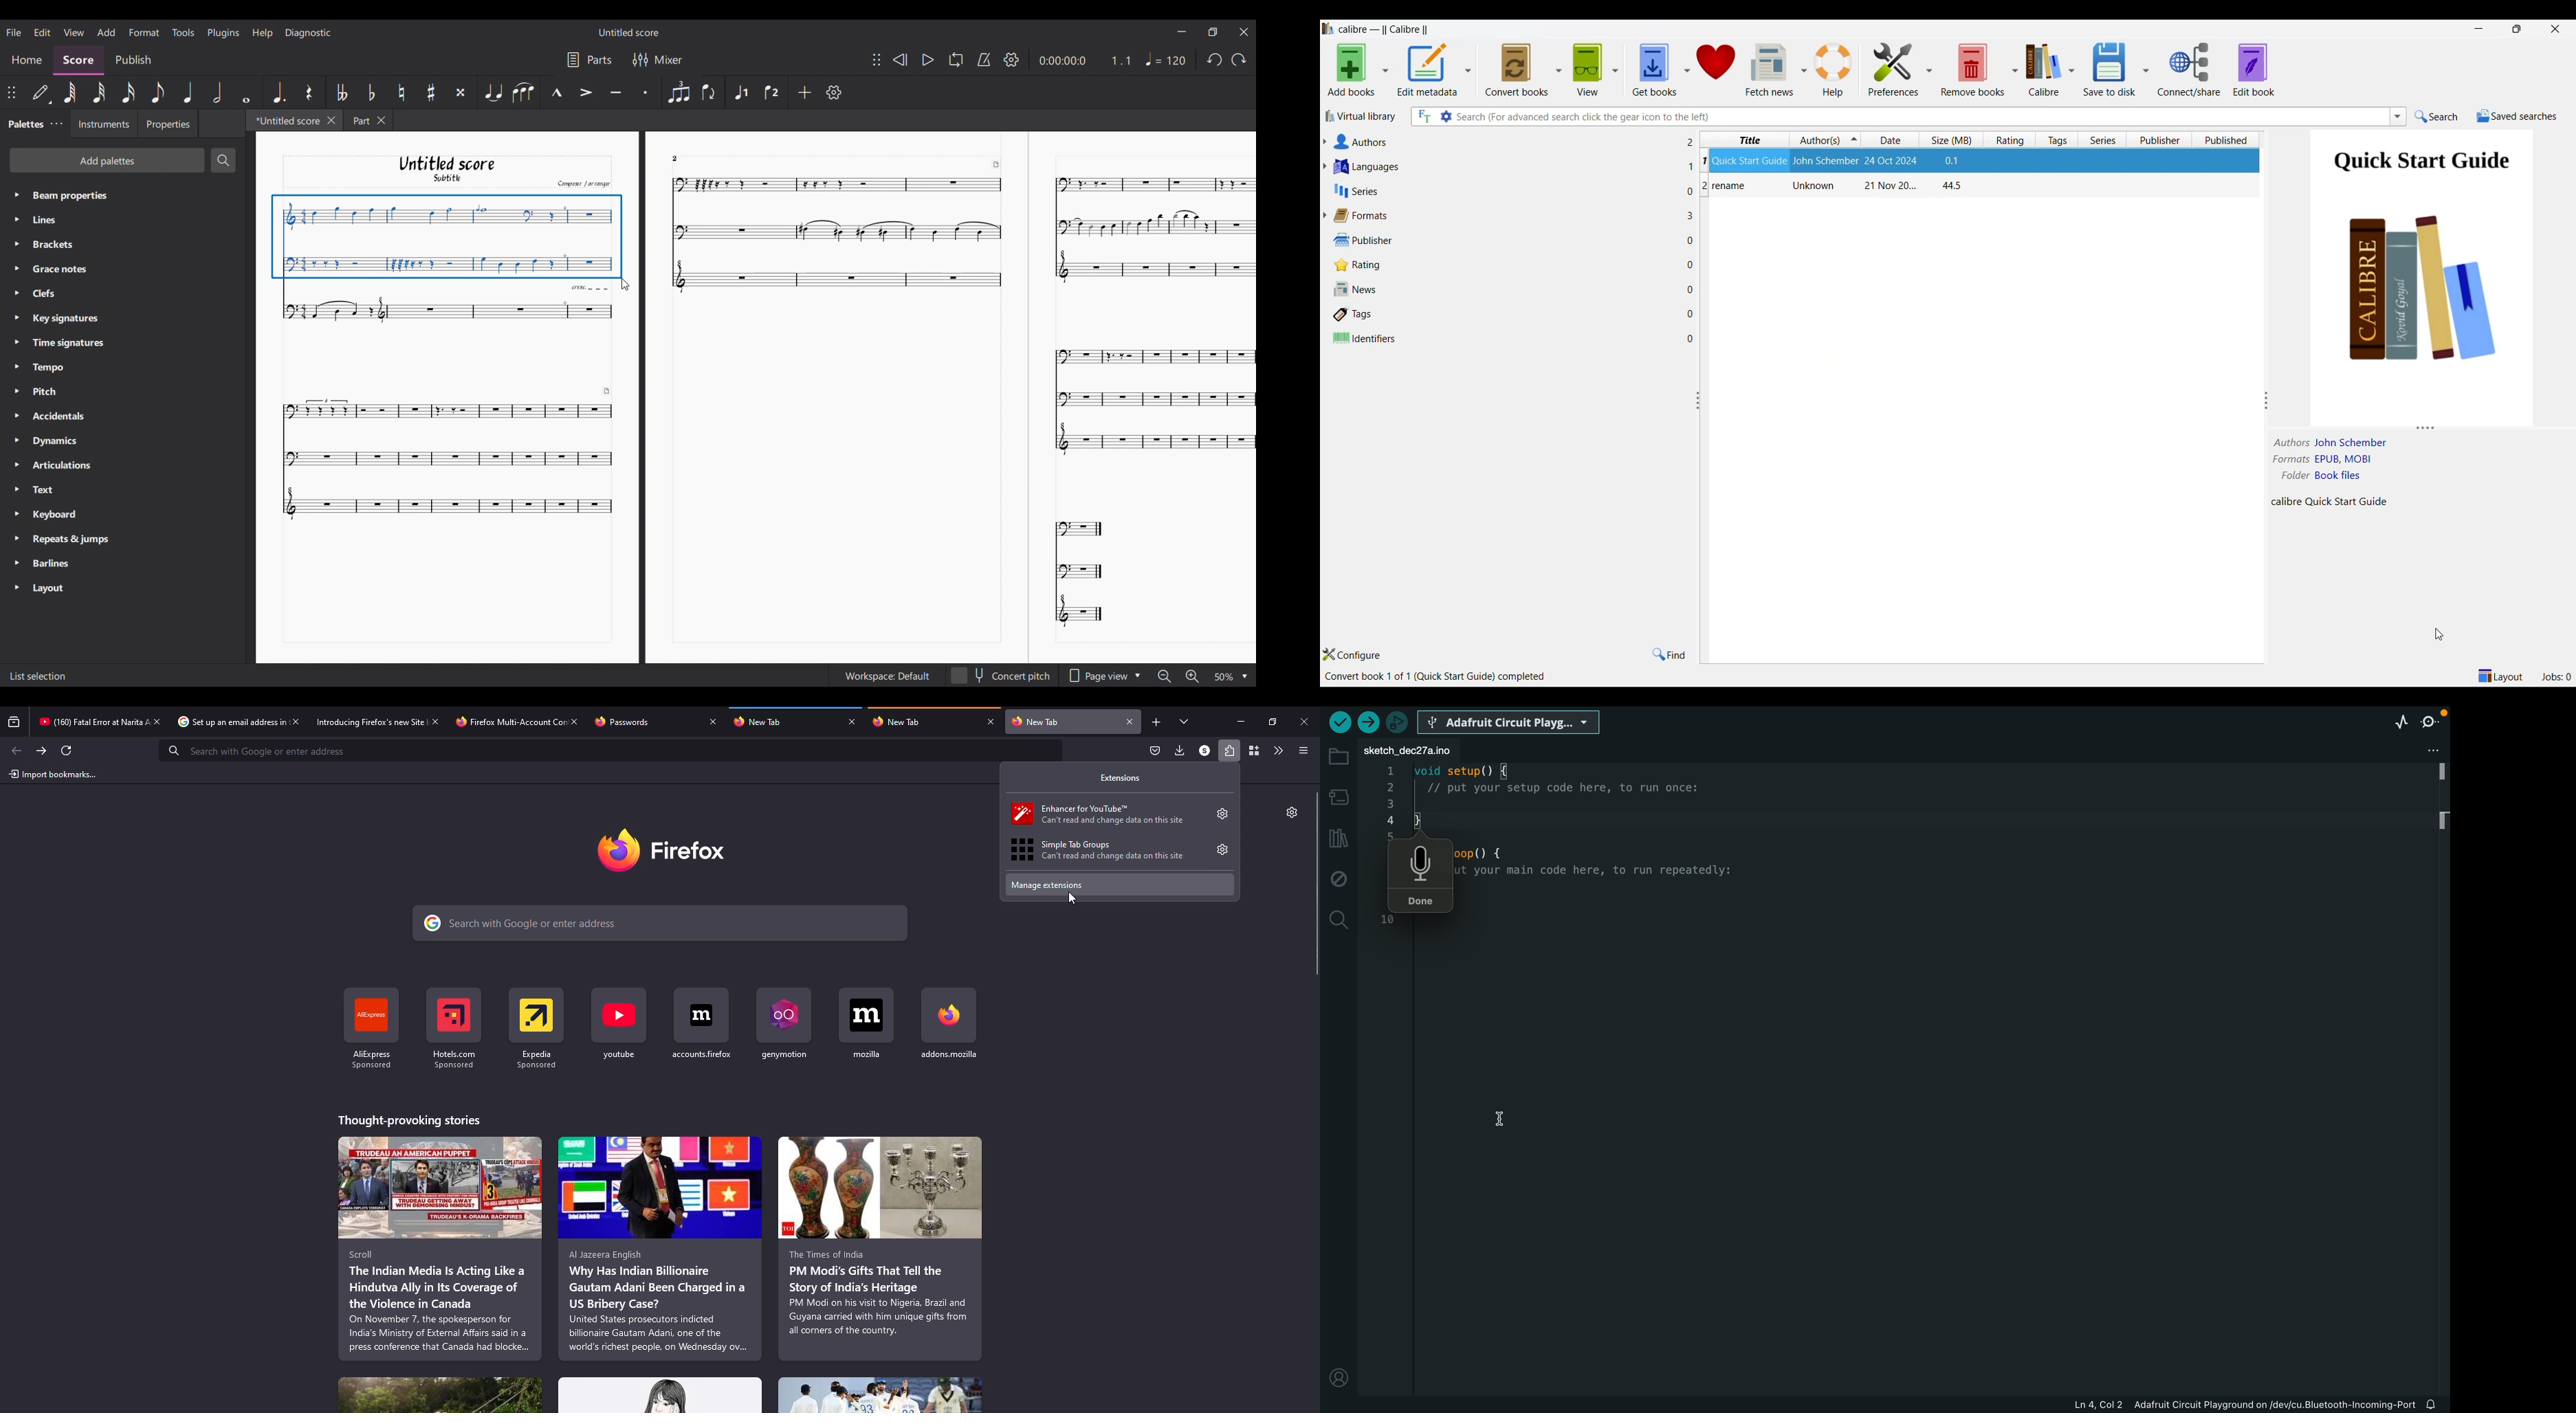 This screenshot has width=2576, height=1428. Describe the element at coordinates (2410, 427) in the screenshot. I see `Change height of panels attached` at that location.